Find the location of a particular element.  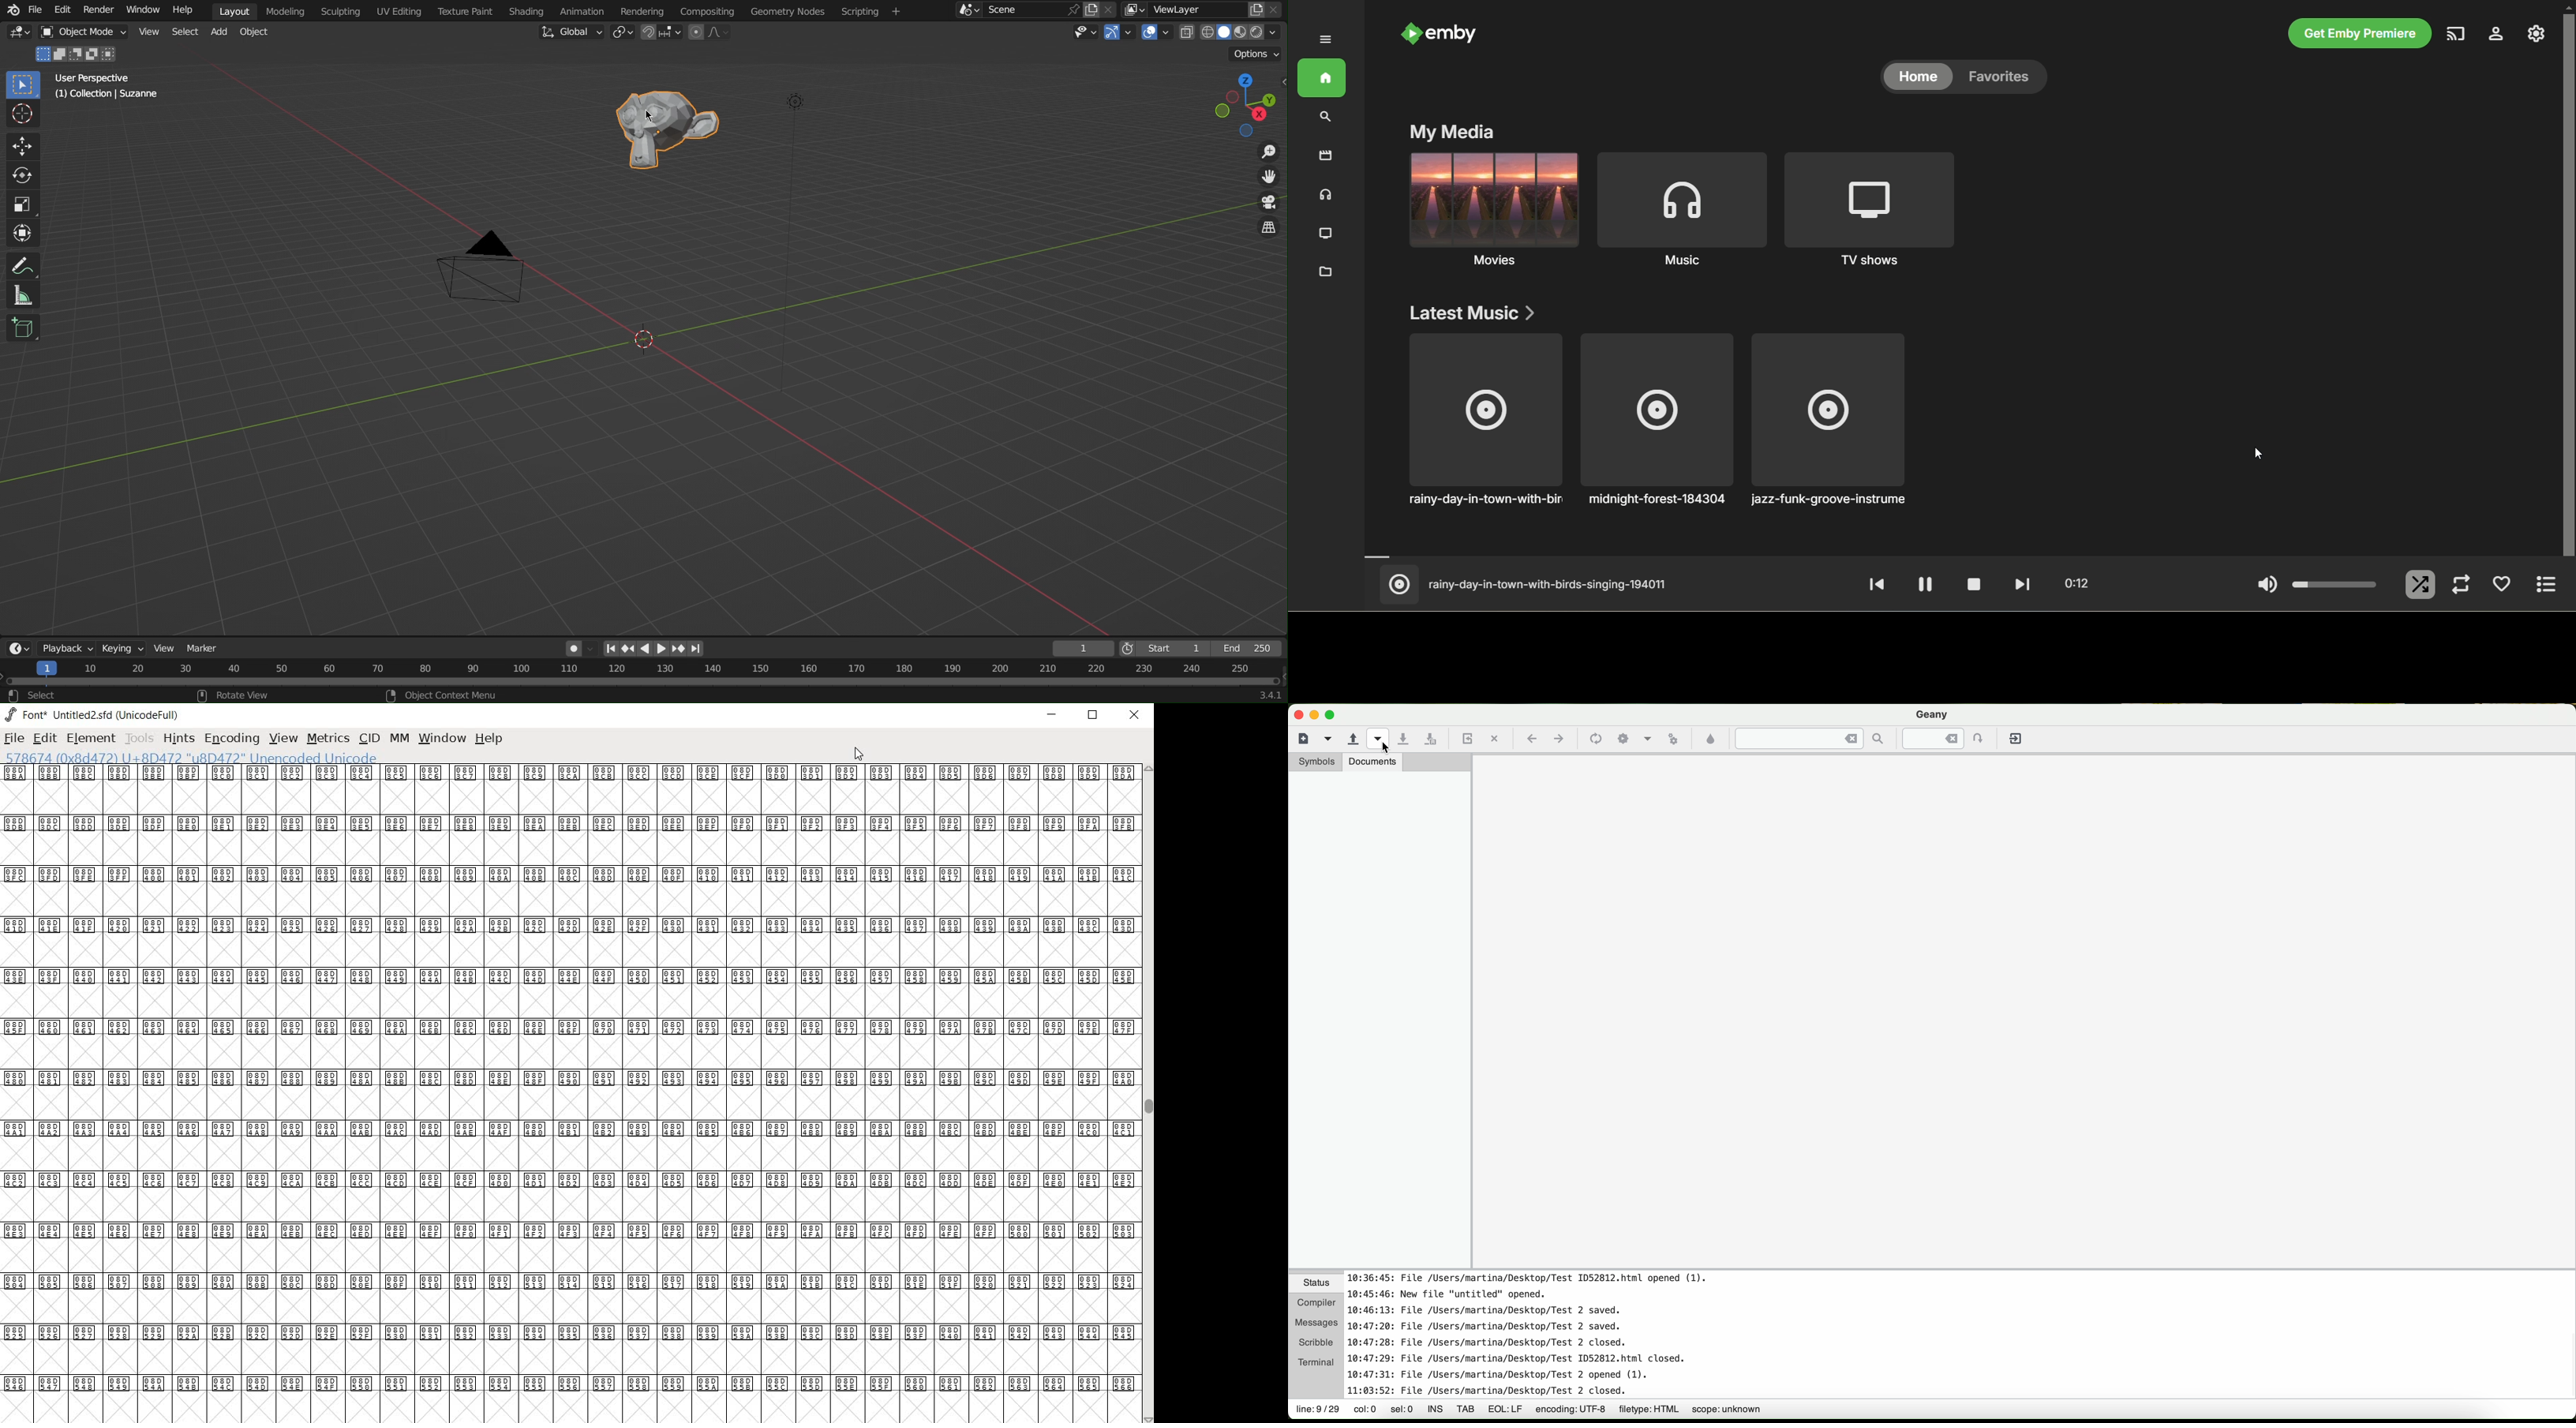

Object is located at coordinates (258, 35).